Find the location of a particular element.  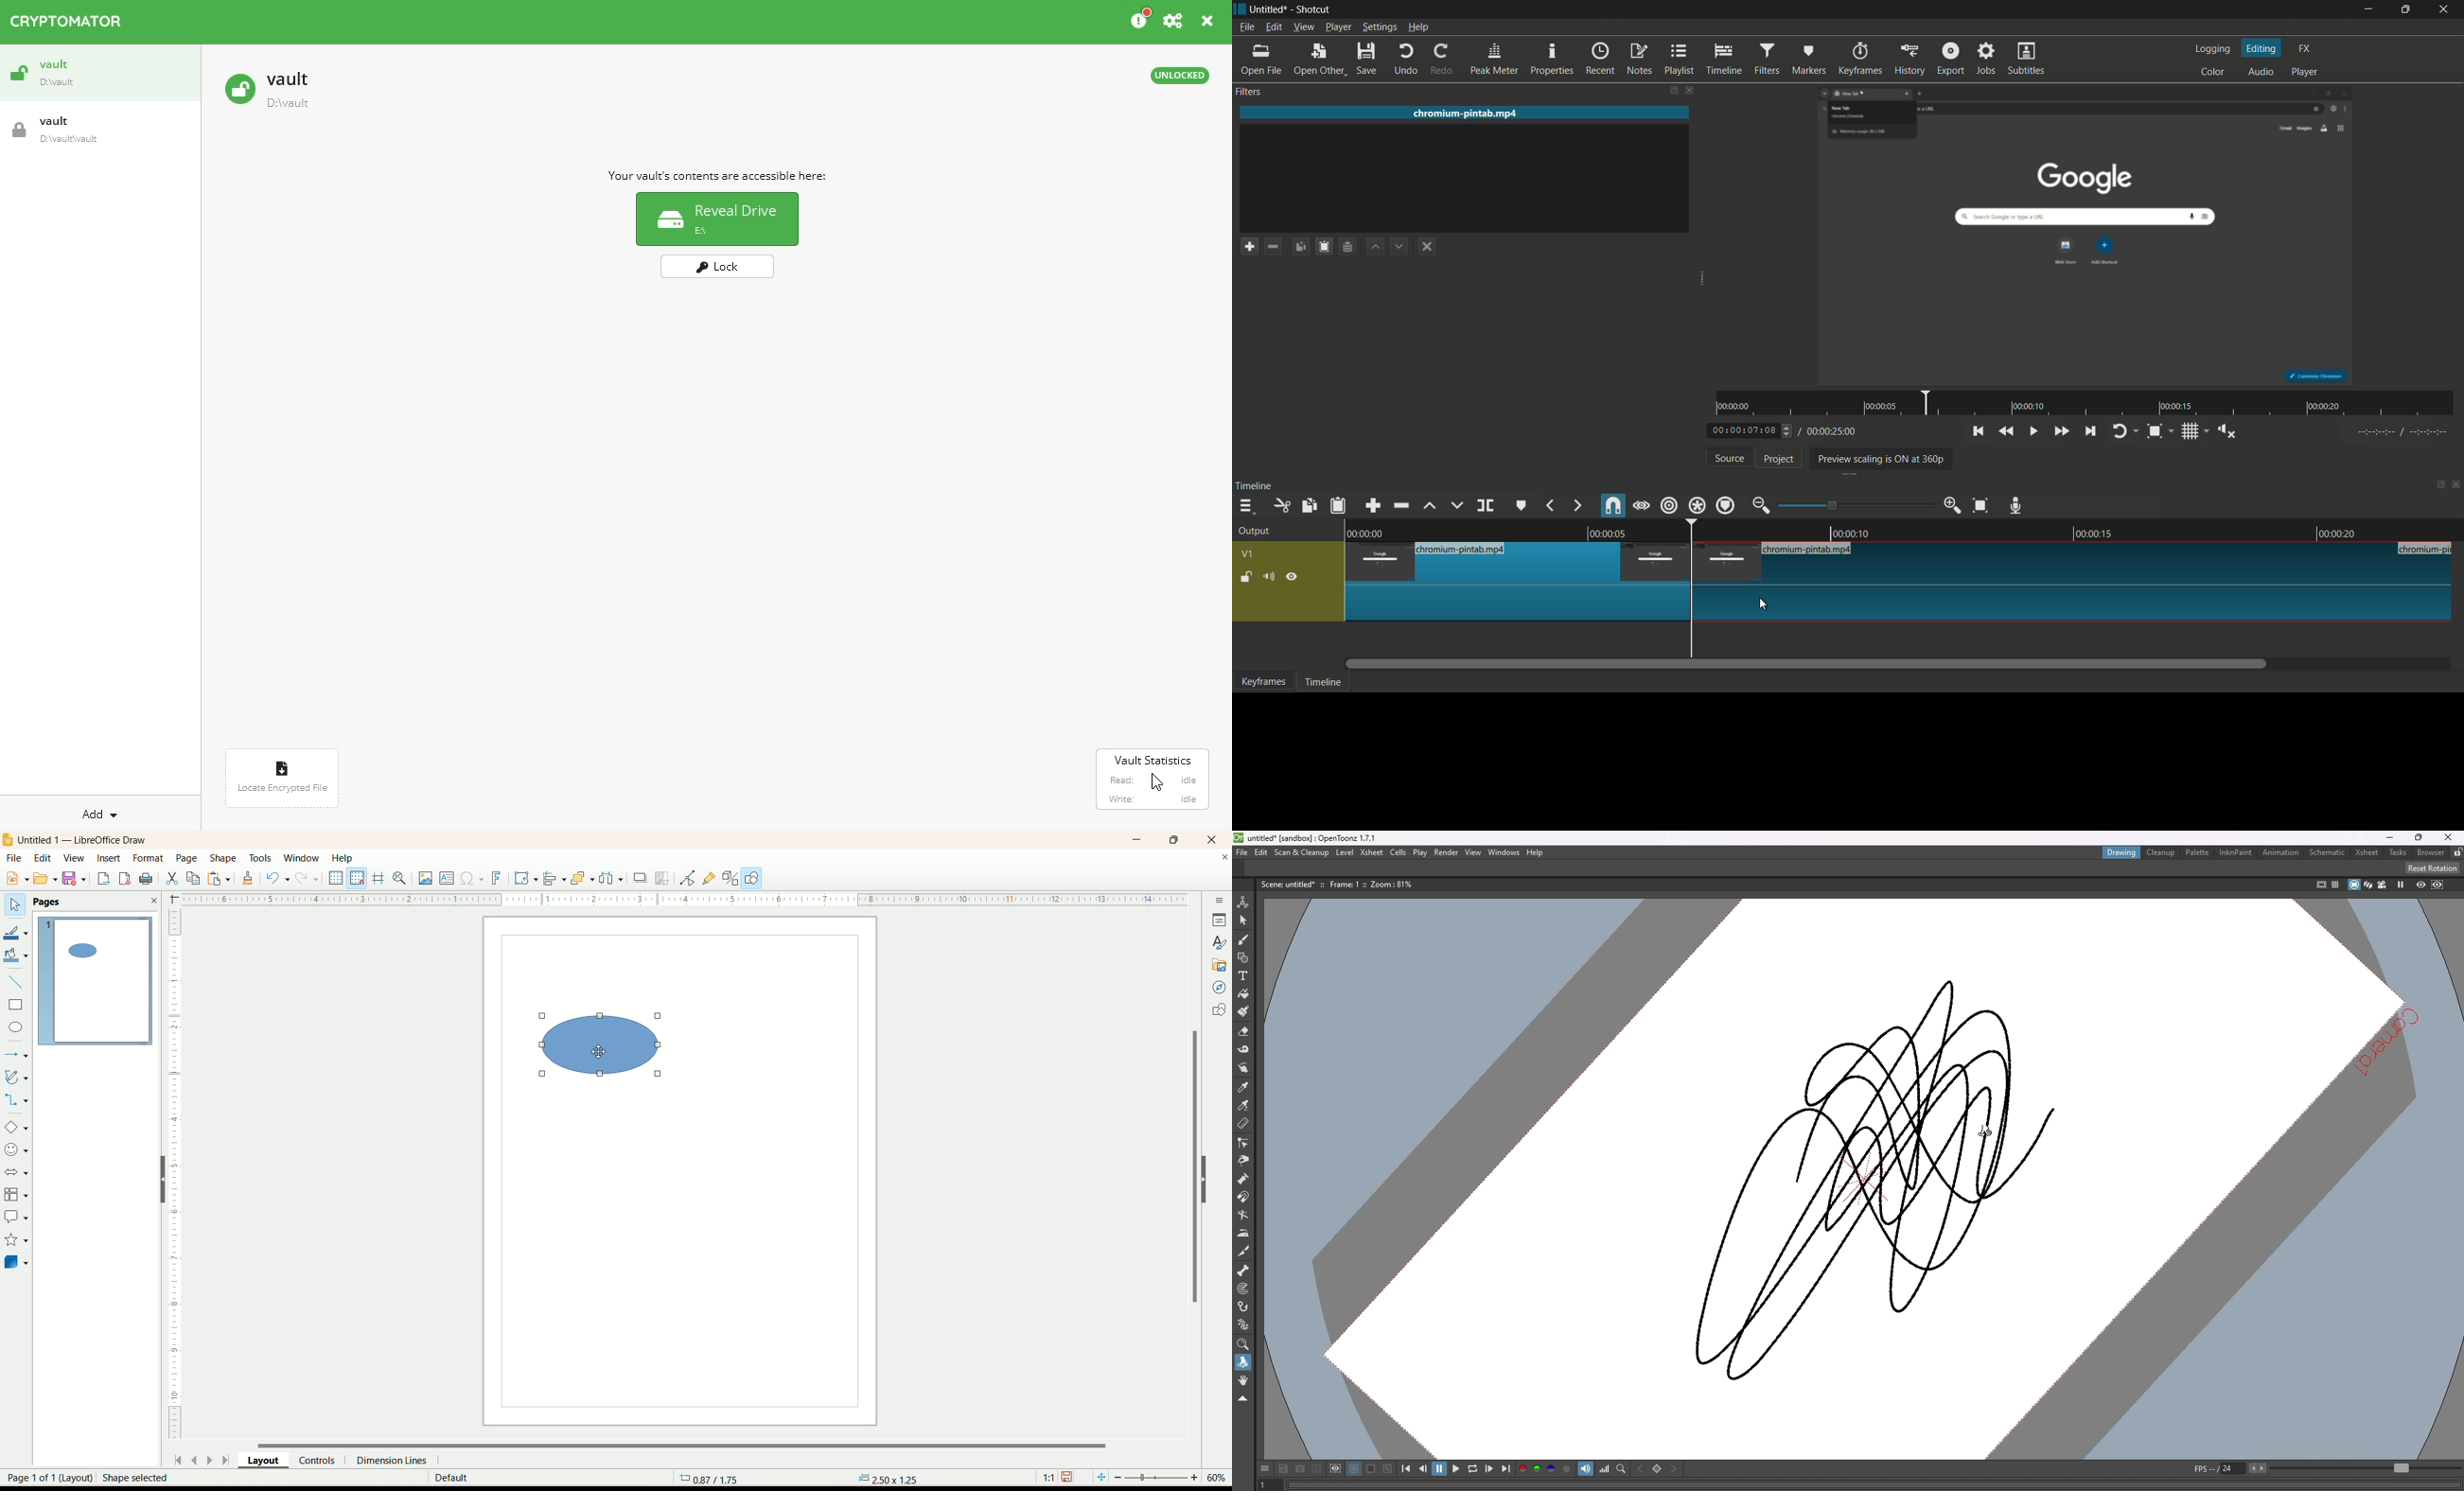

callout is located at coordinates (15, 1218).